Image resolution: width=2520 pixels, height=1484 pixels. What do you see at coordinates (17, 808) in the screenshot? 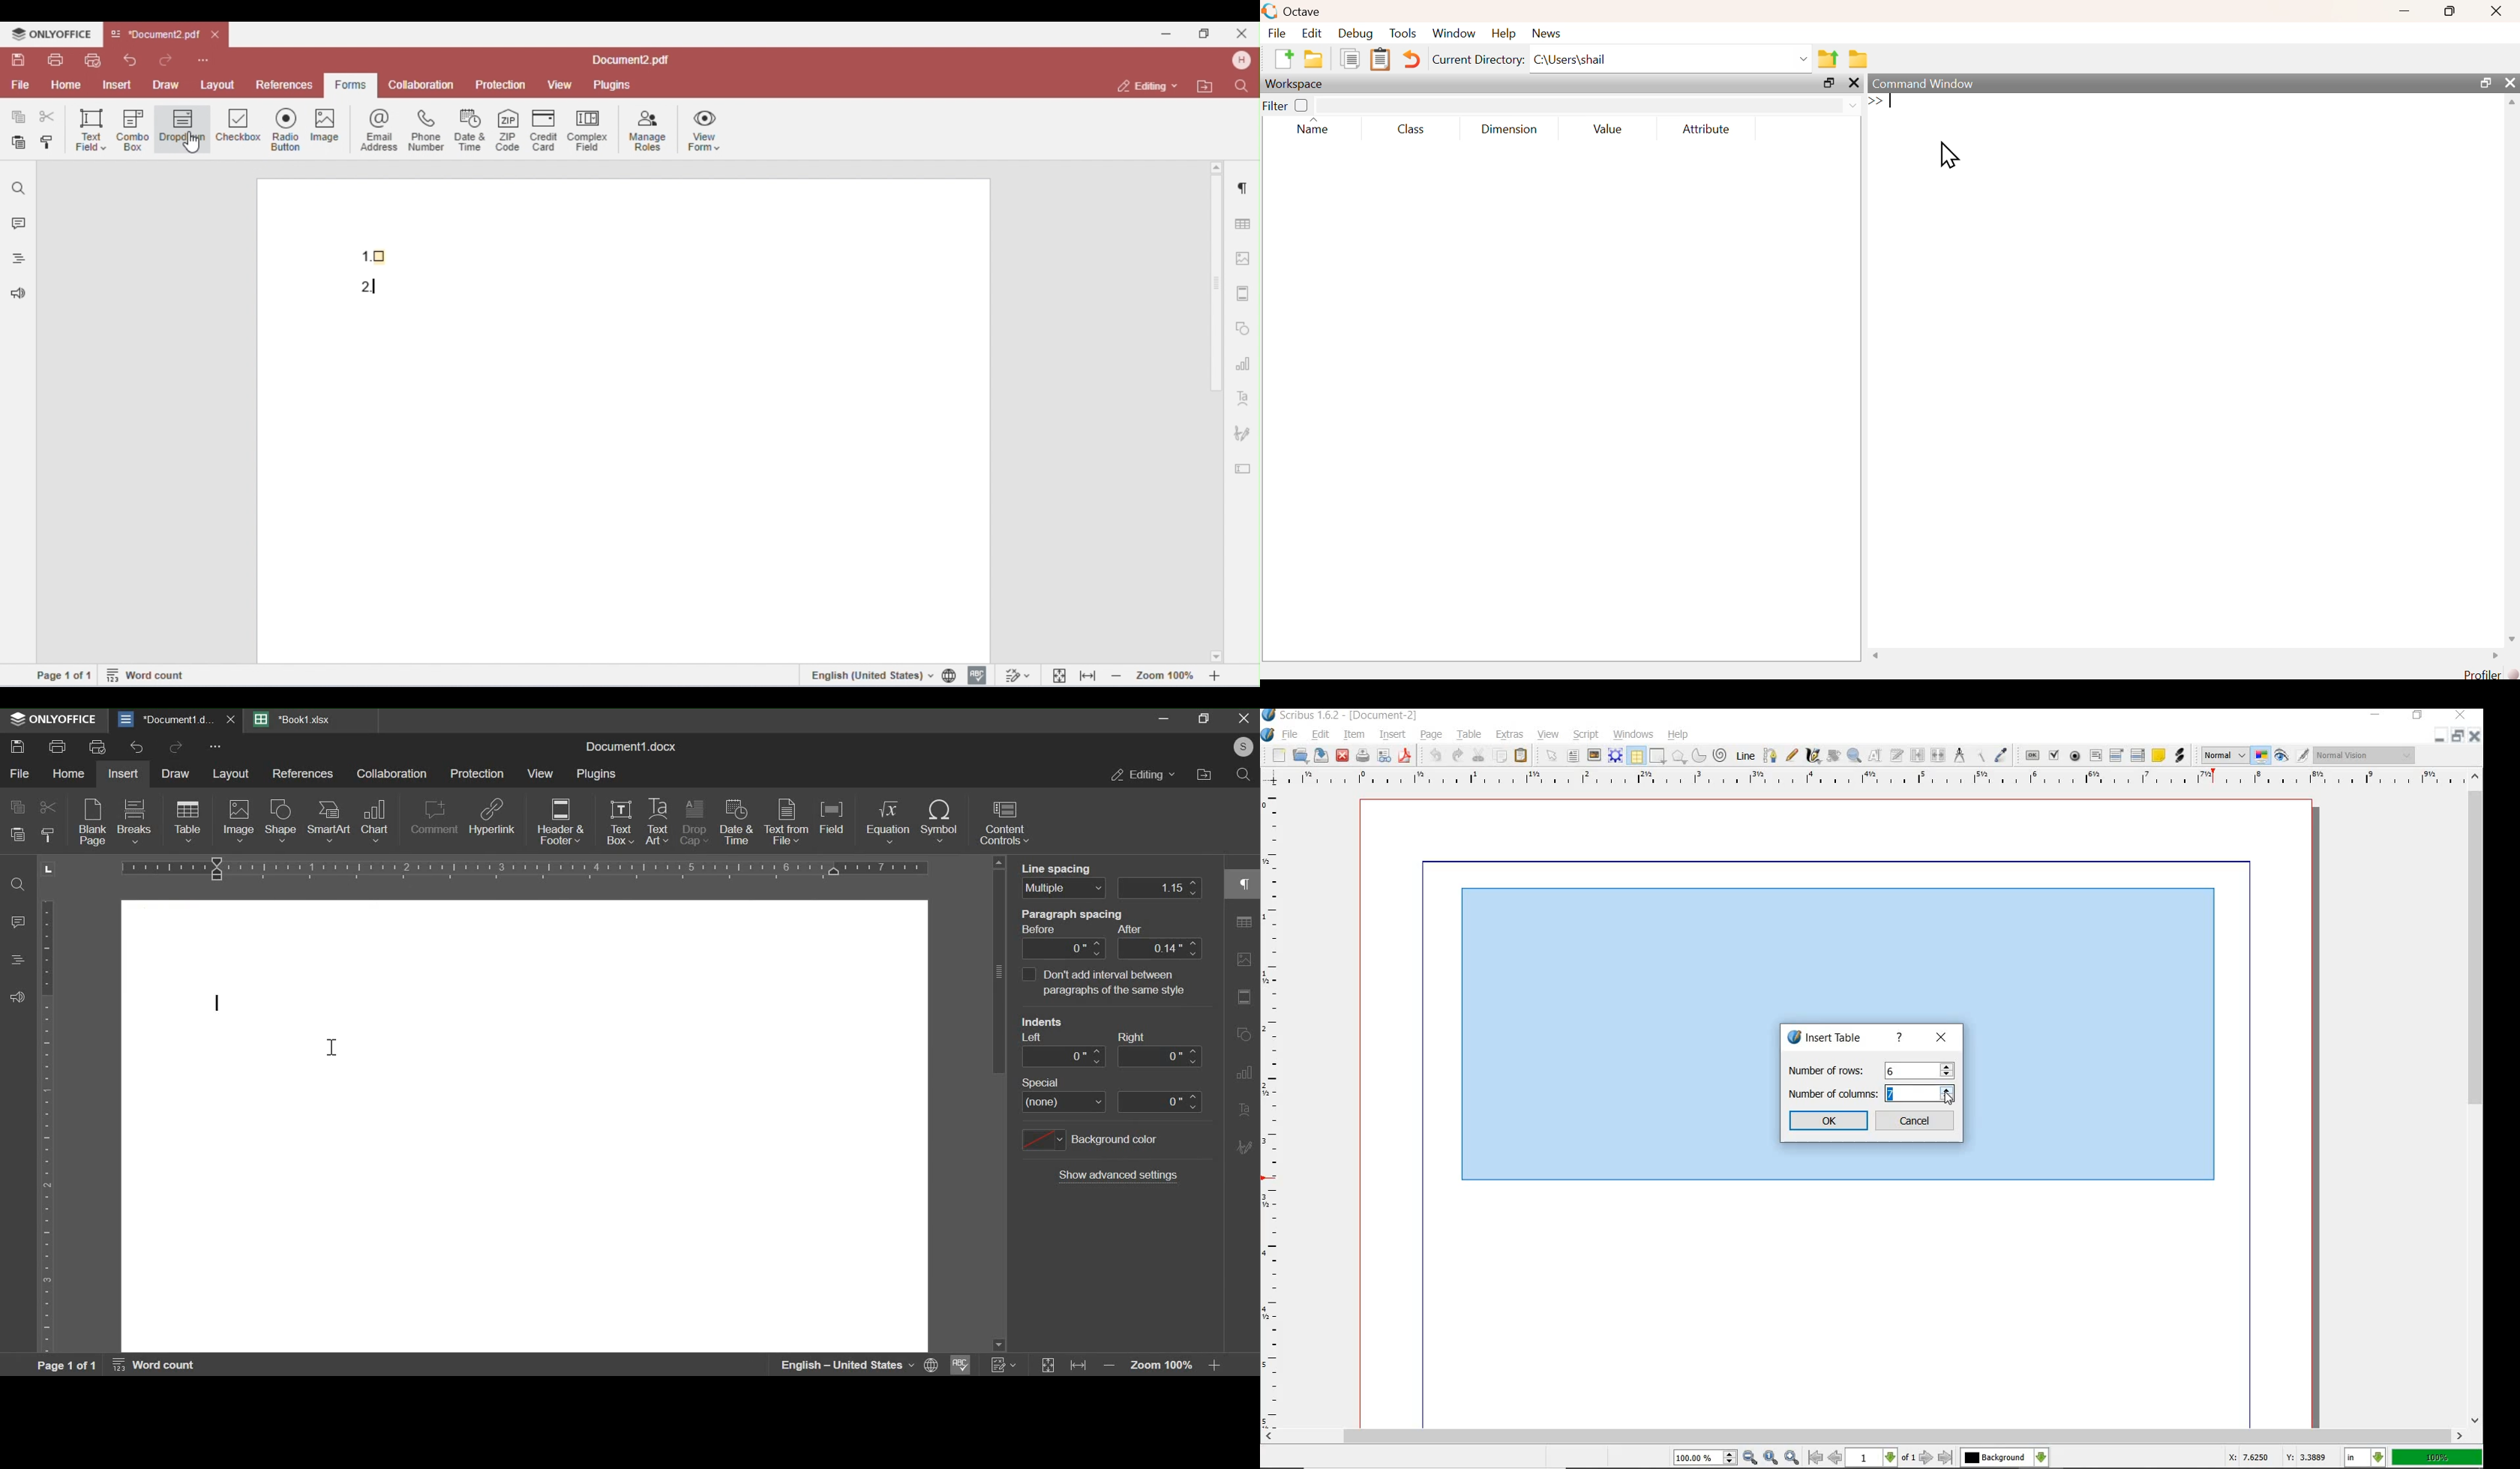
I see `copy` at bounding box center [17, 808].